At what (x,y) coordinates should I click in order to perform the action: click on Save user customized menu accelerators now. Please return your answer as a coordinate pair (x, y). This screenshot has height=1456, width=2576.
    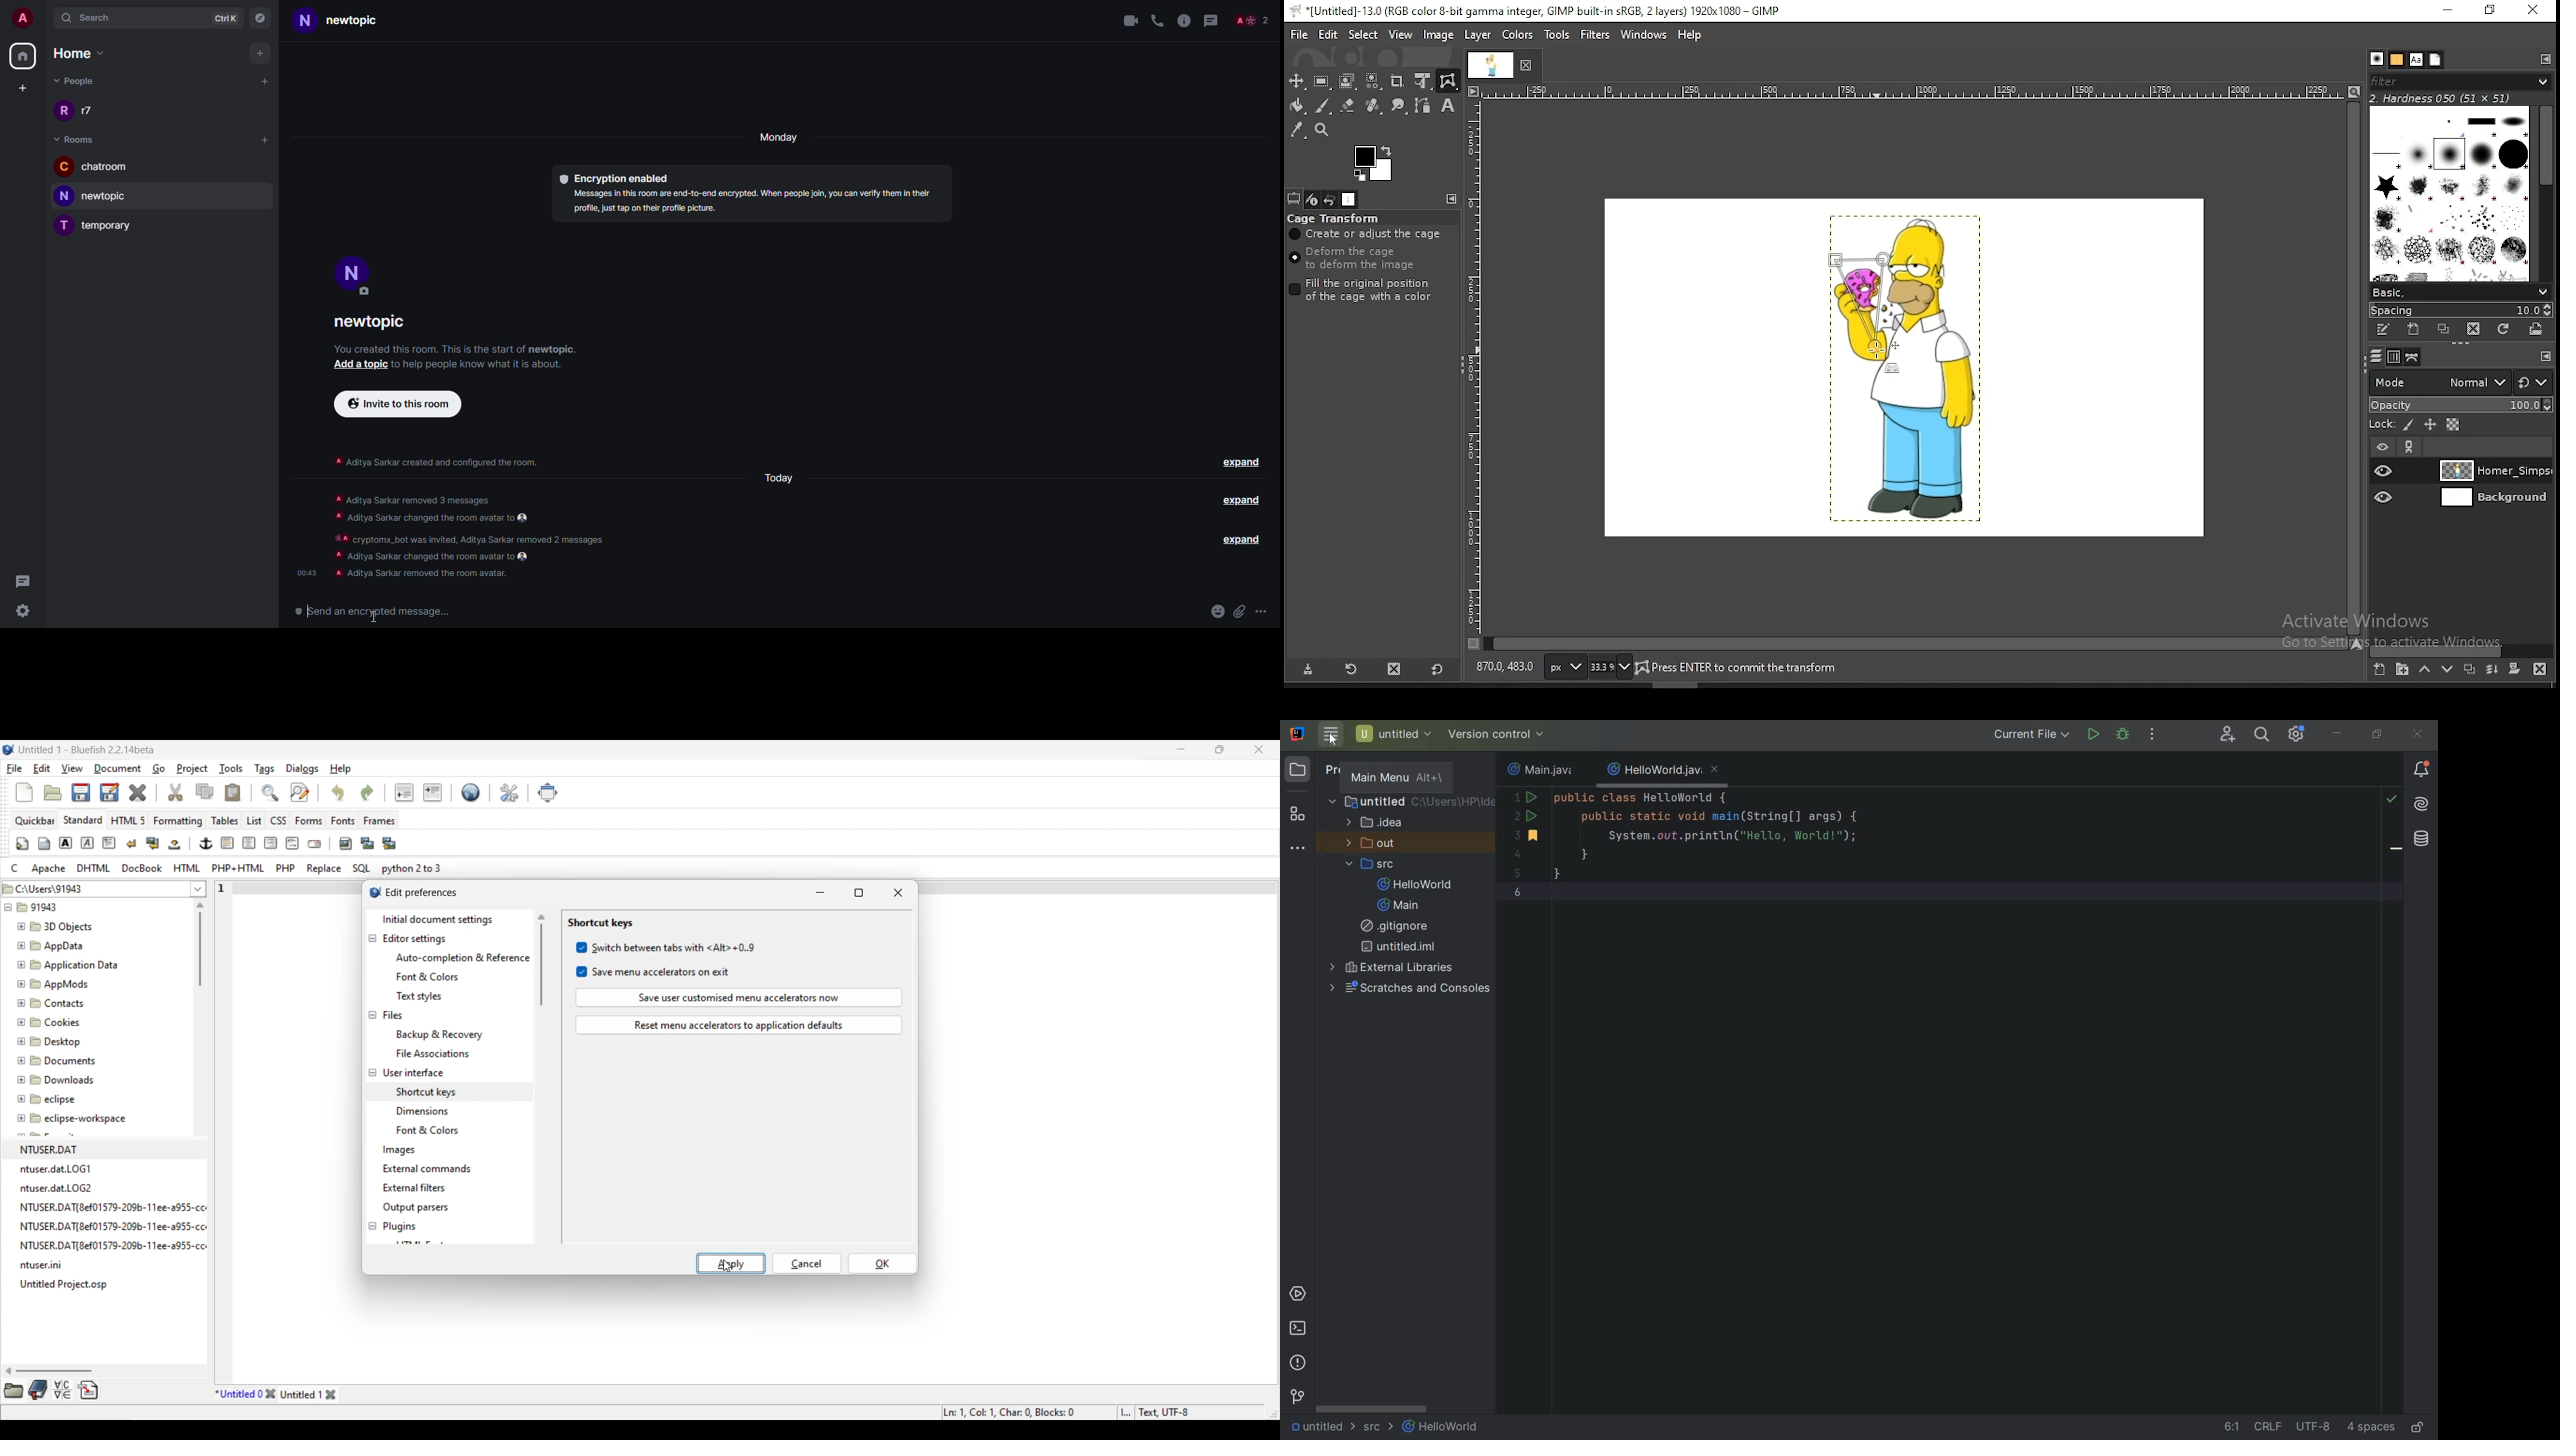
    Looking at the image, I should click on (739, 997).